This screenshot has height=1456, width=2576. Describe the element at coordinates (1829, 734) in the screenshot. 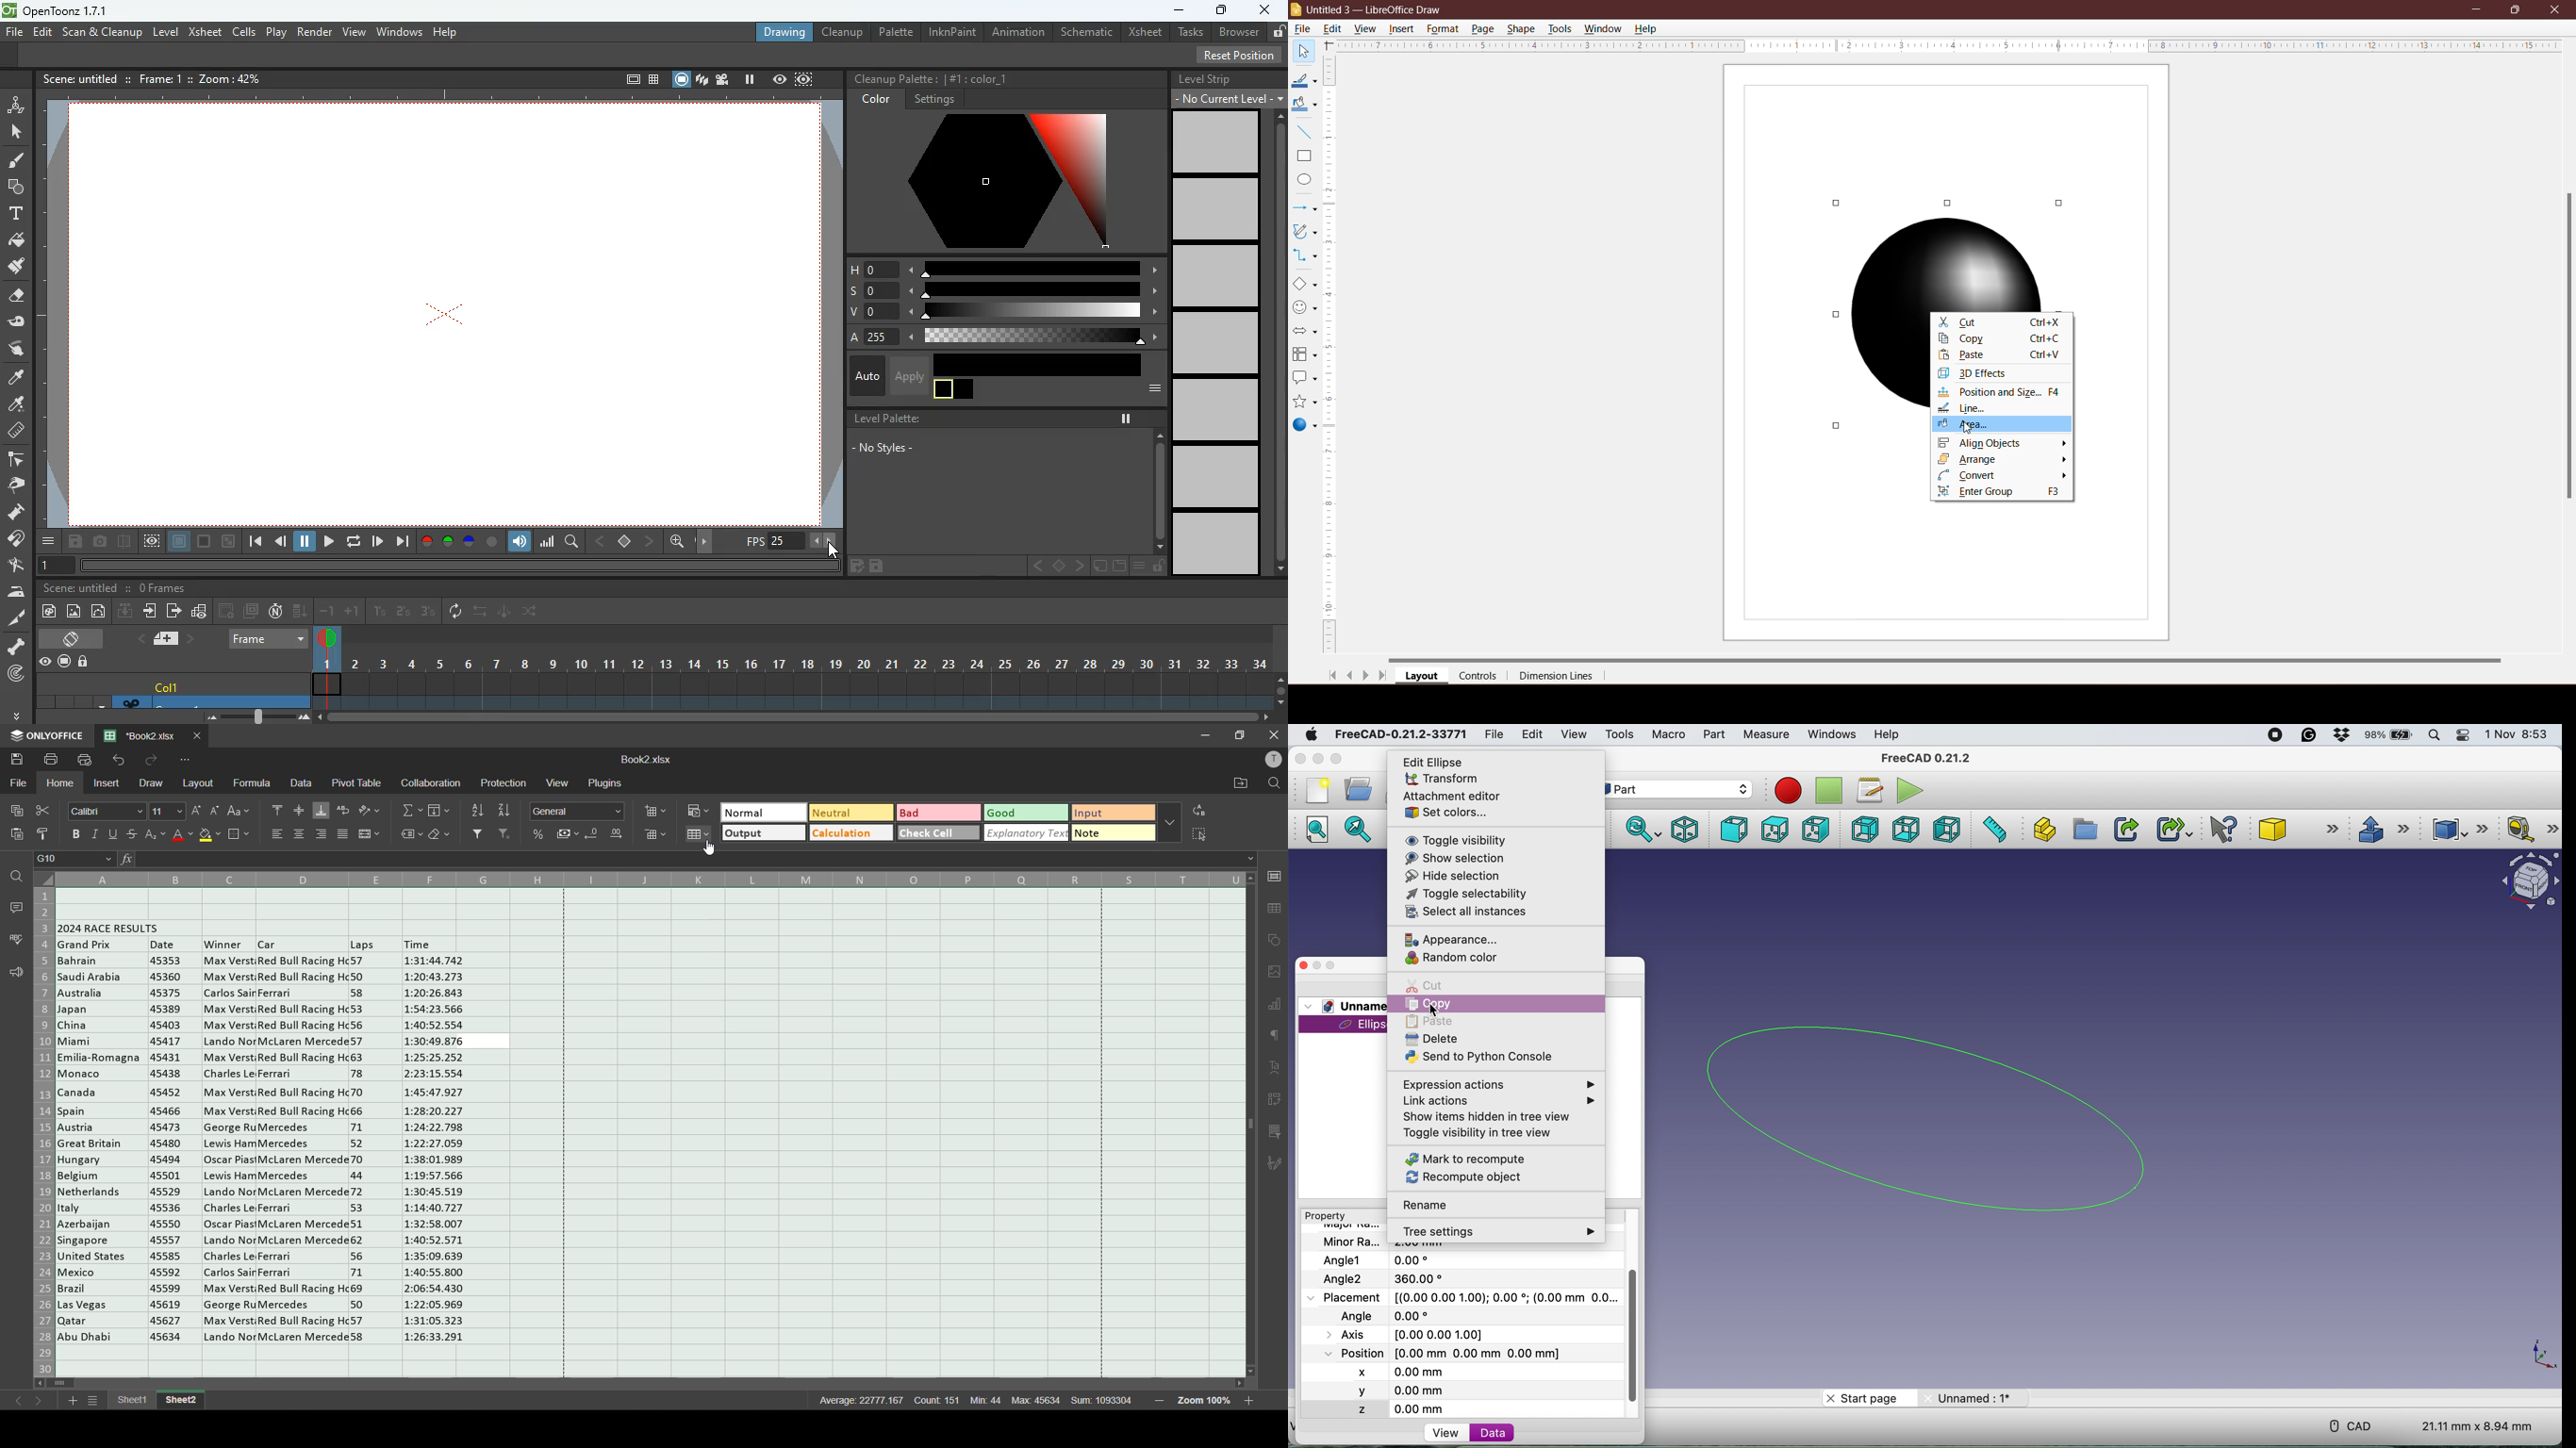

I see `windows` at that location.